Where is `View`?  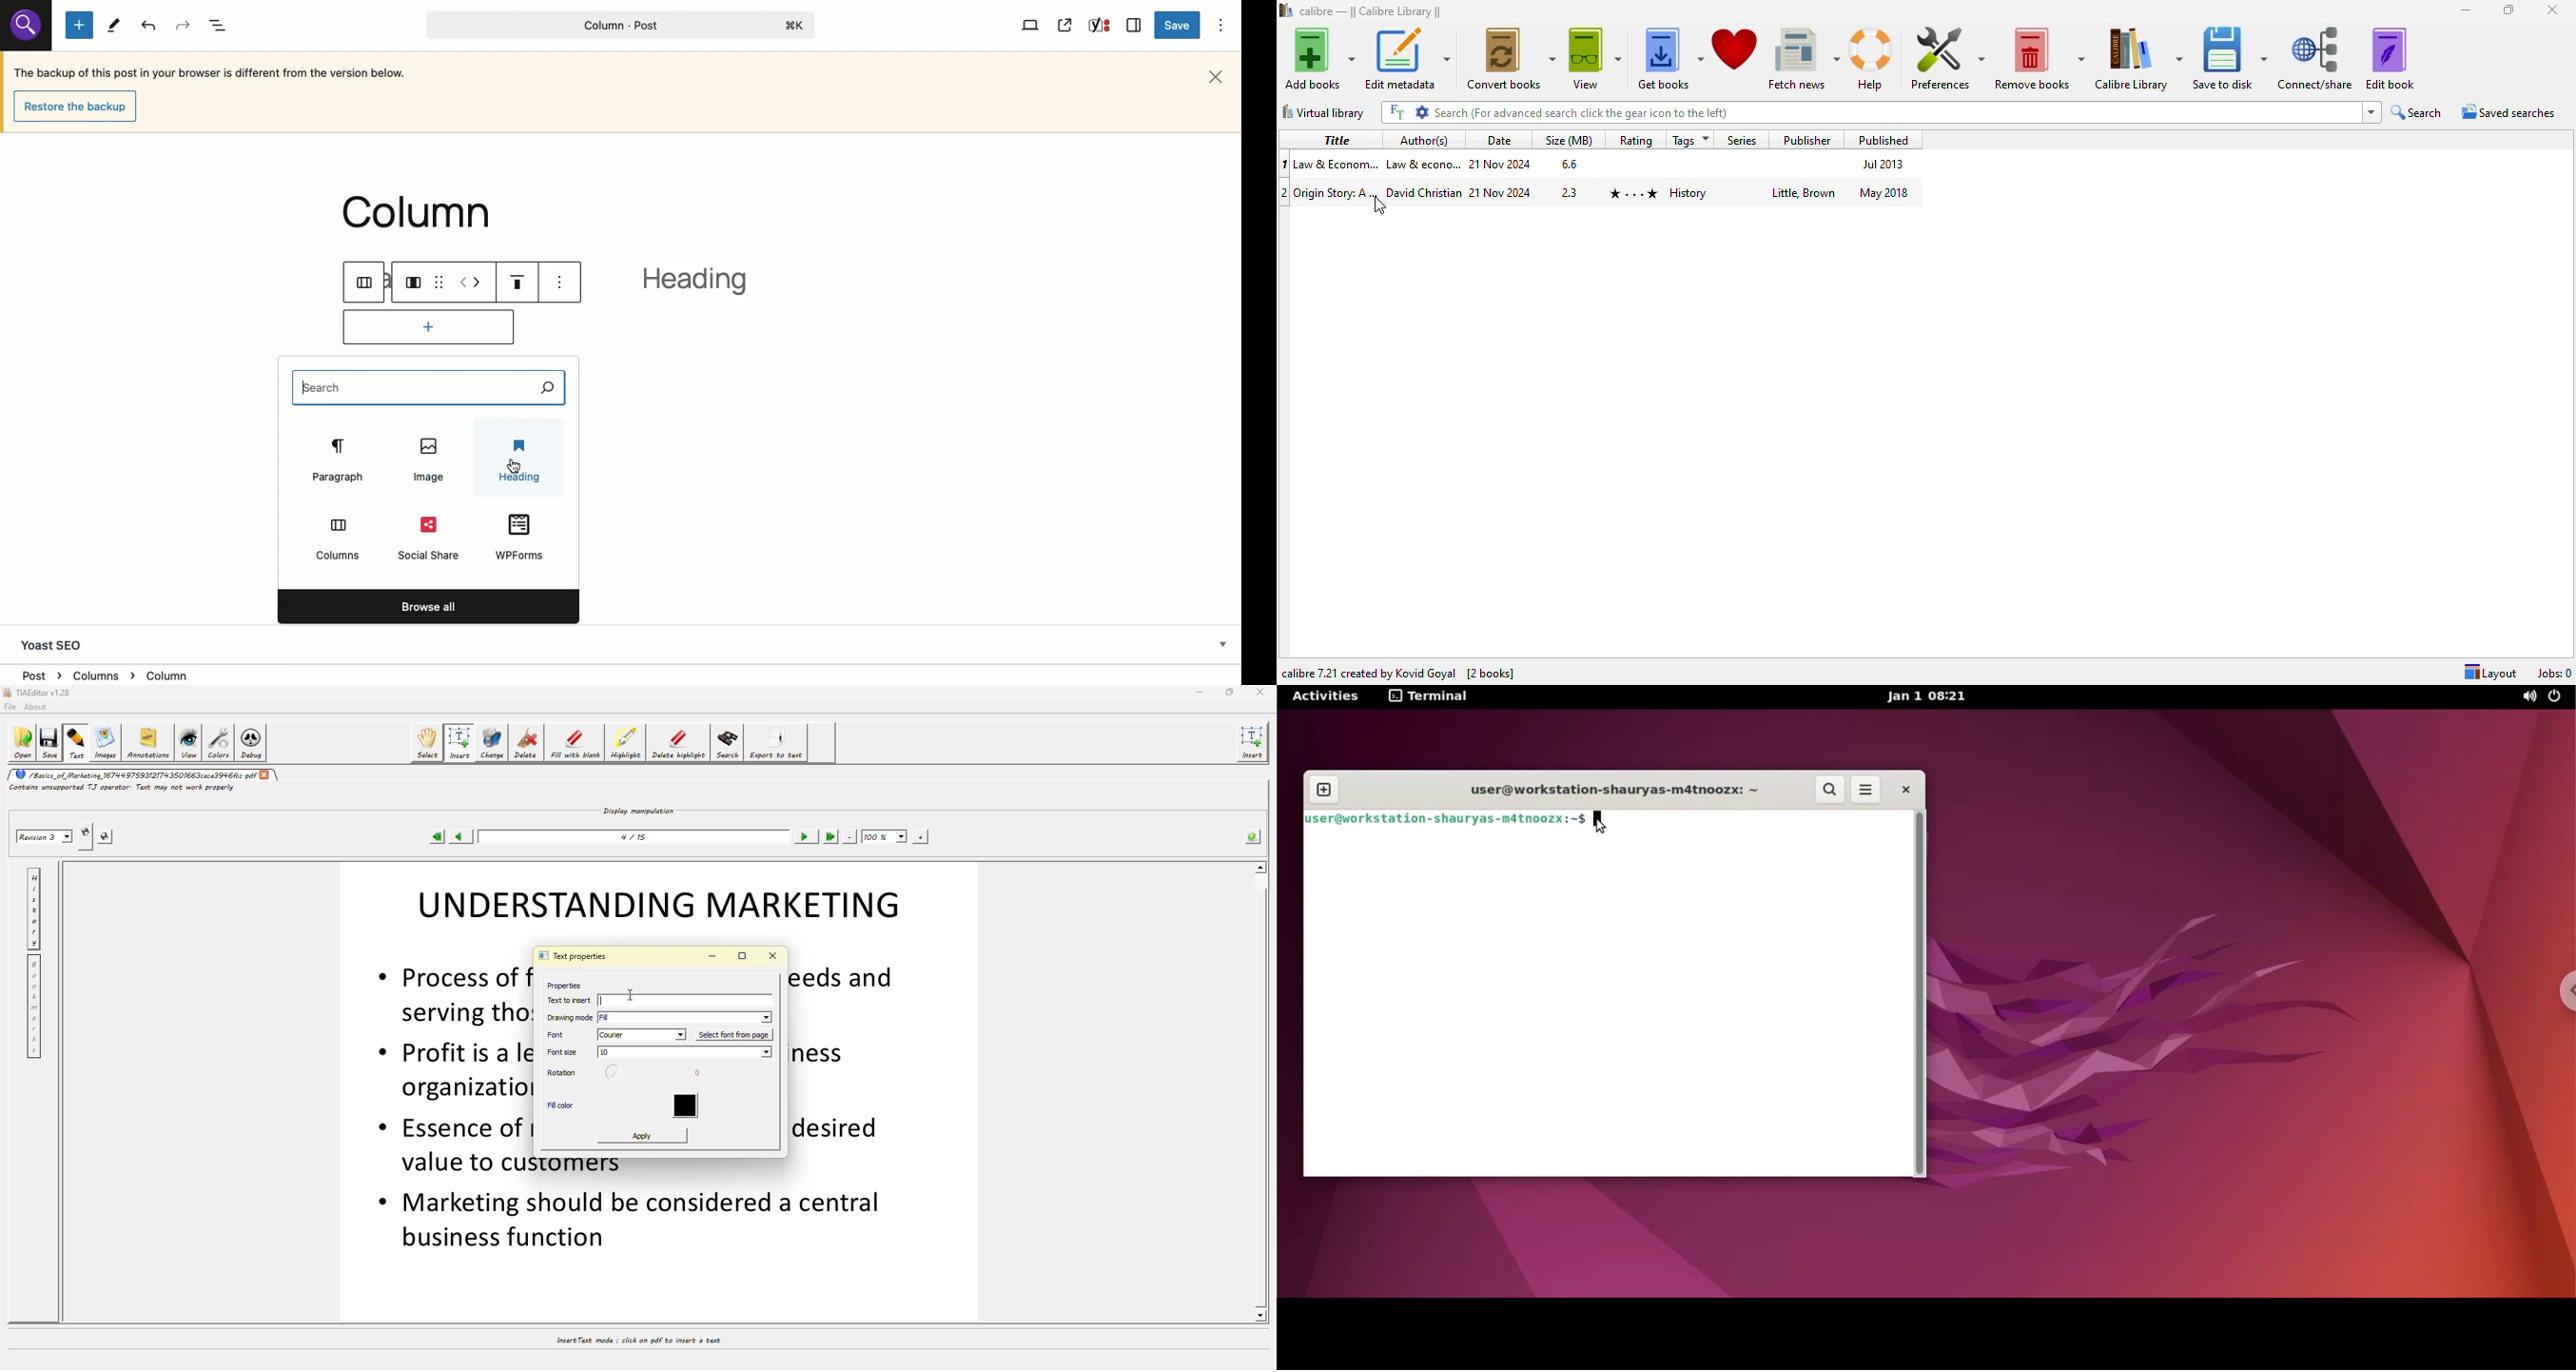 View is located at coordinates (1032, 24).